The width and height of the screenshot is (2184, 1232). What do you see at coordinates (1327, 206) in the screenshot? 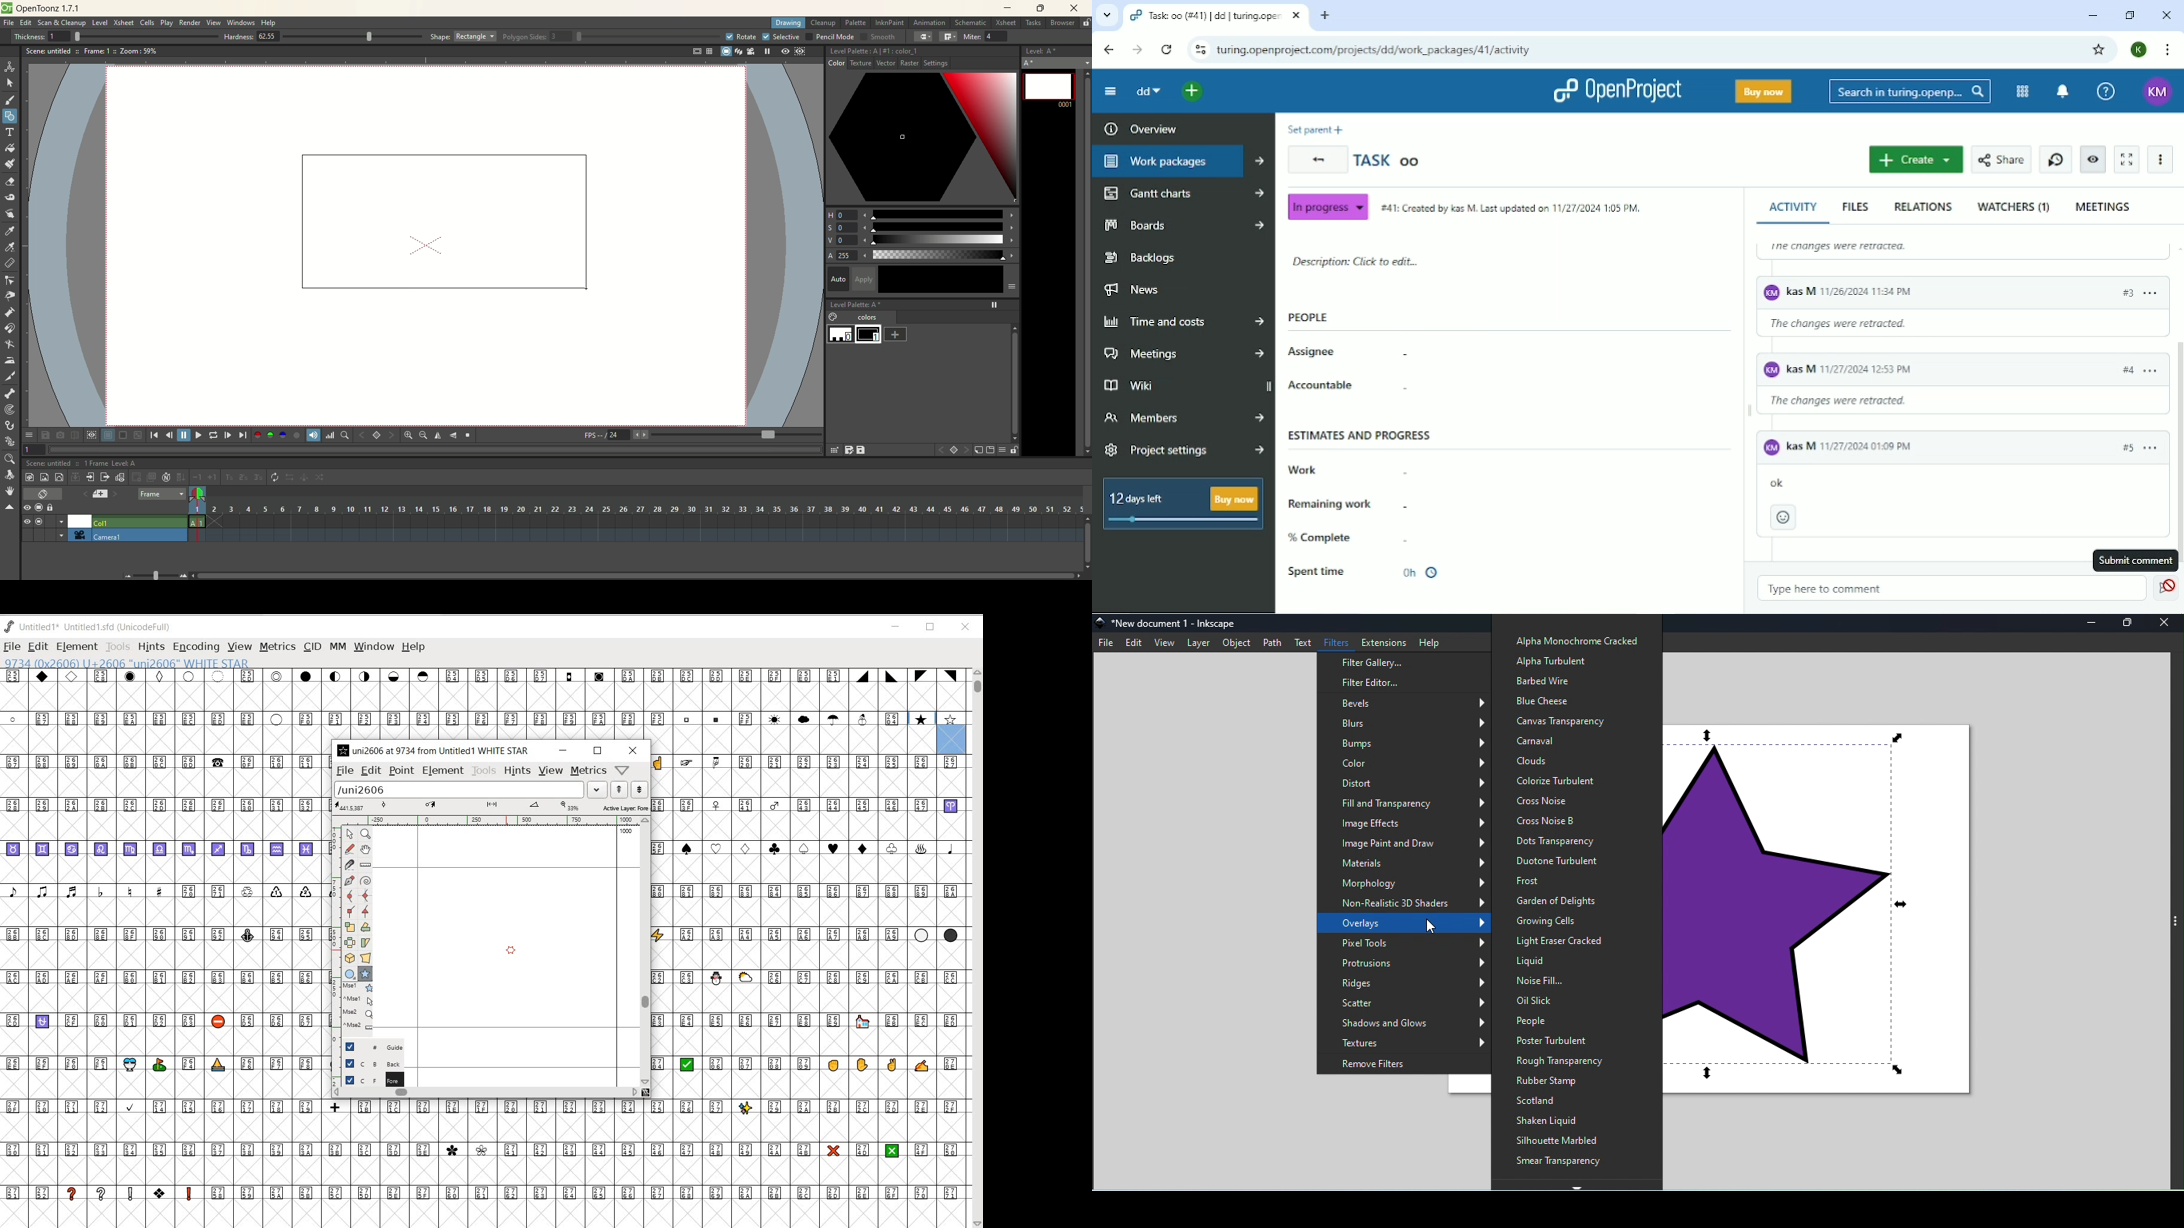
I see `In progress` at bounding box center [1327, 206].